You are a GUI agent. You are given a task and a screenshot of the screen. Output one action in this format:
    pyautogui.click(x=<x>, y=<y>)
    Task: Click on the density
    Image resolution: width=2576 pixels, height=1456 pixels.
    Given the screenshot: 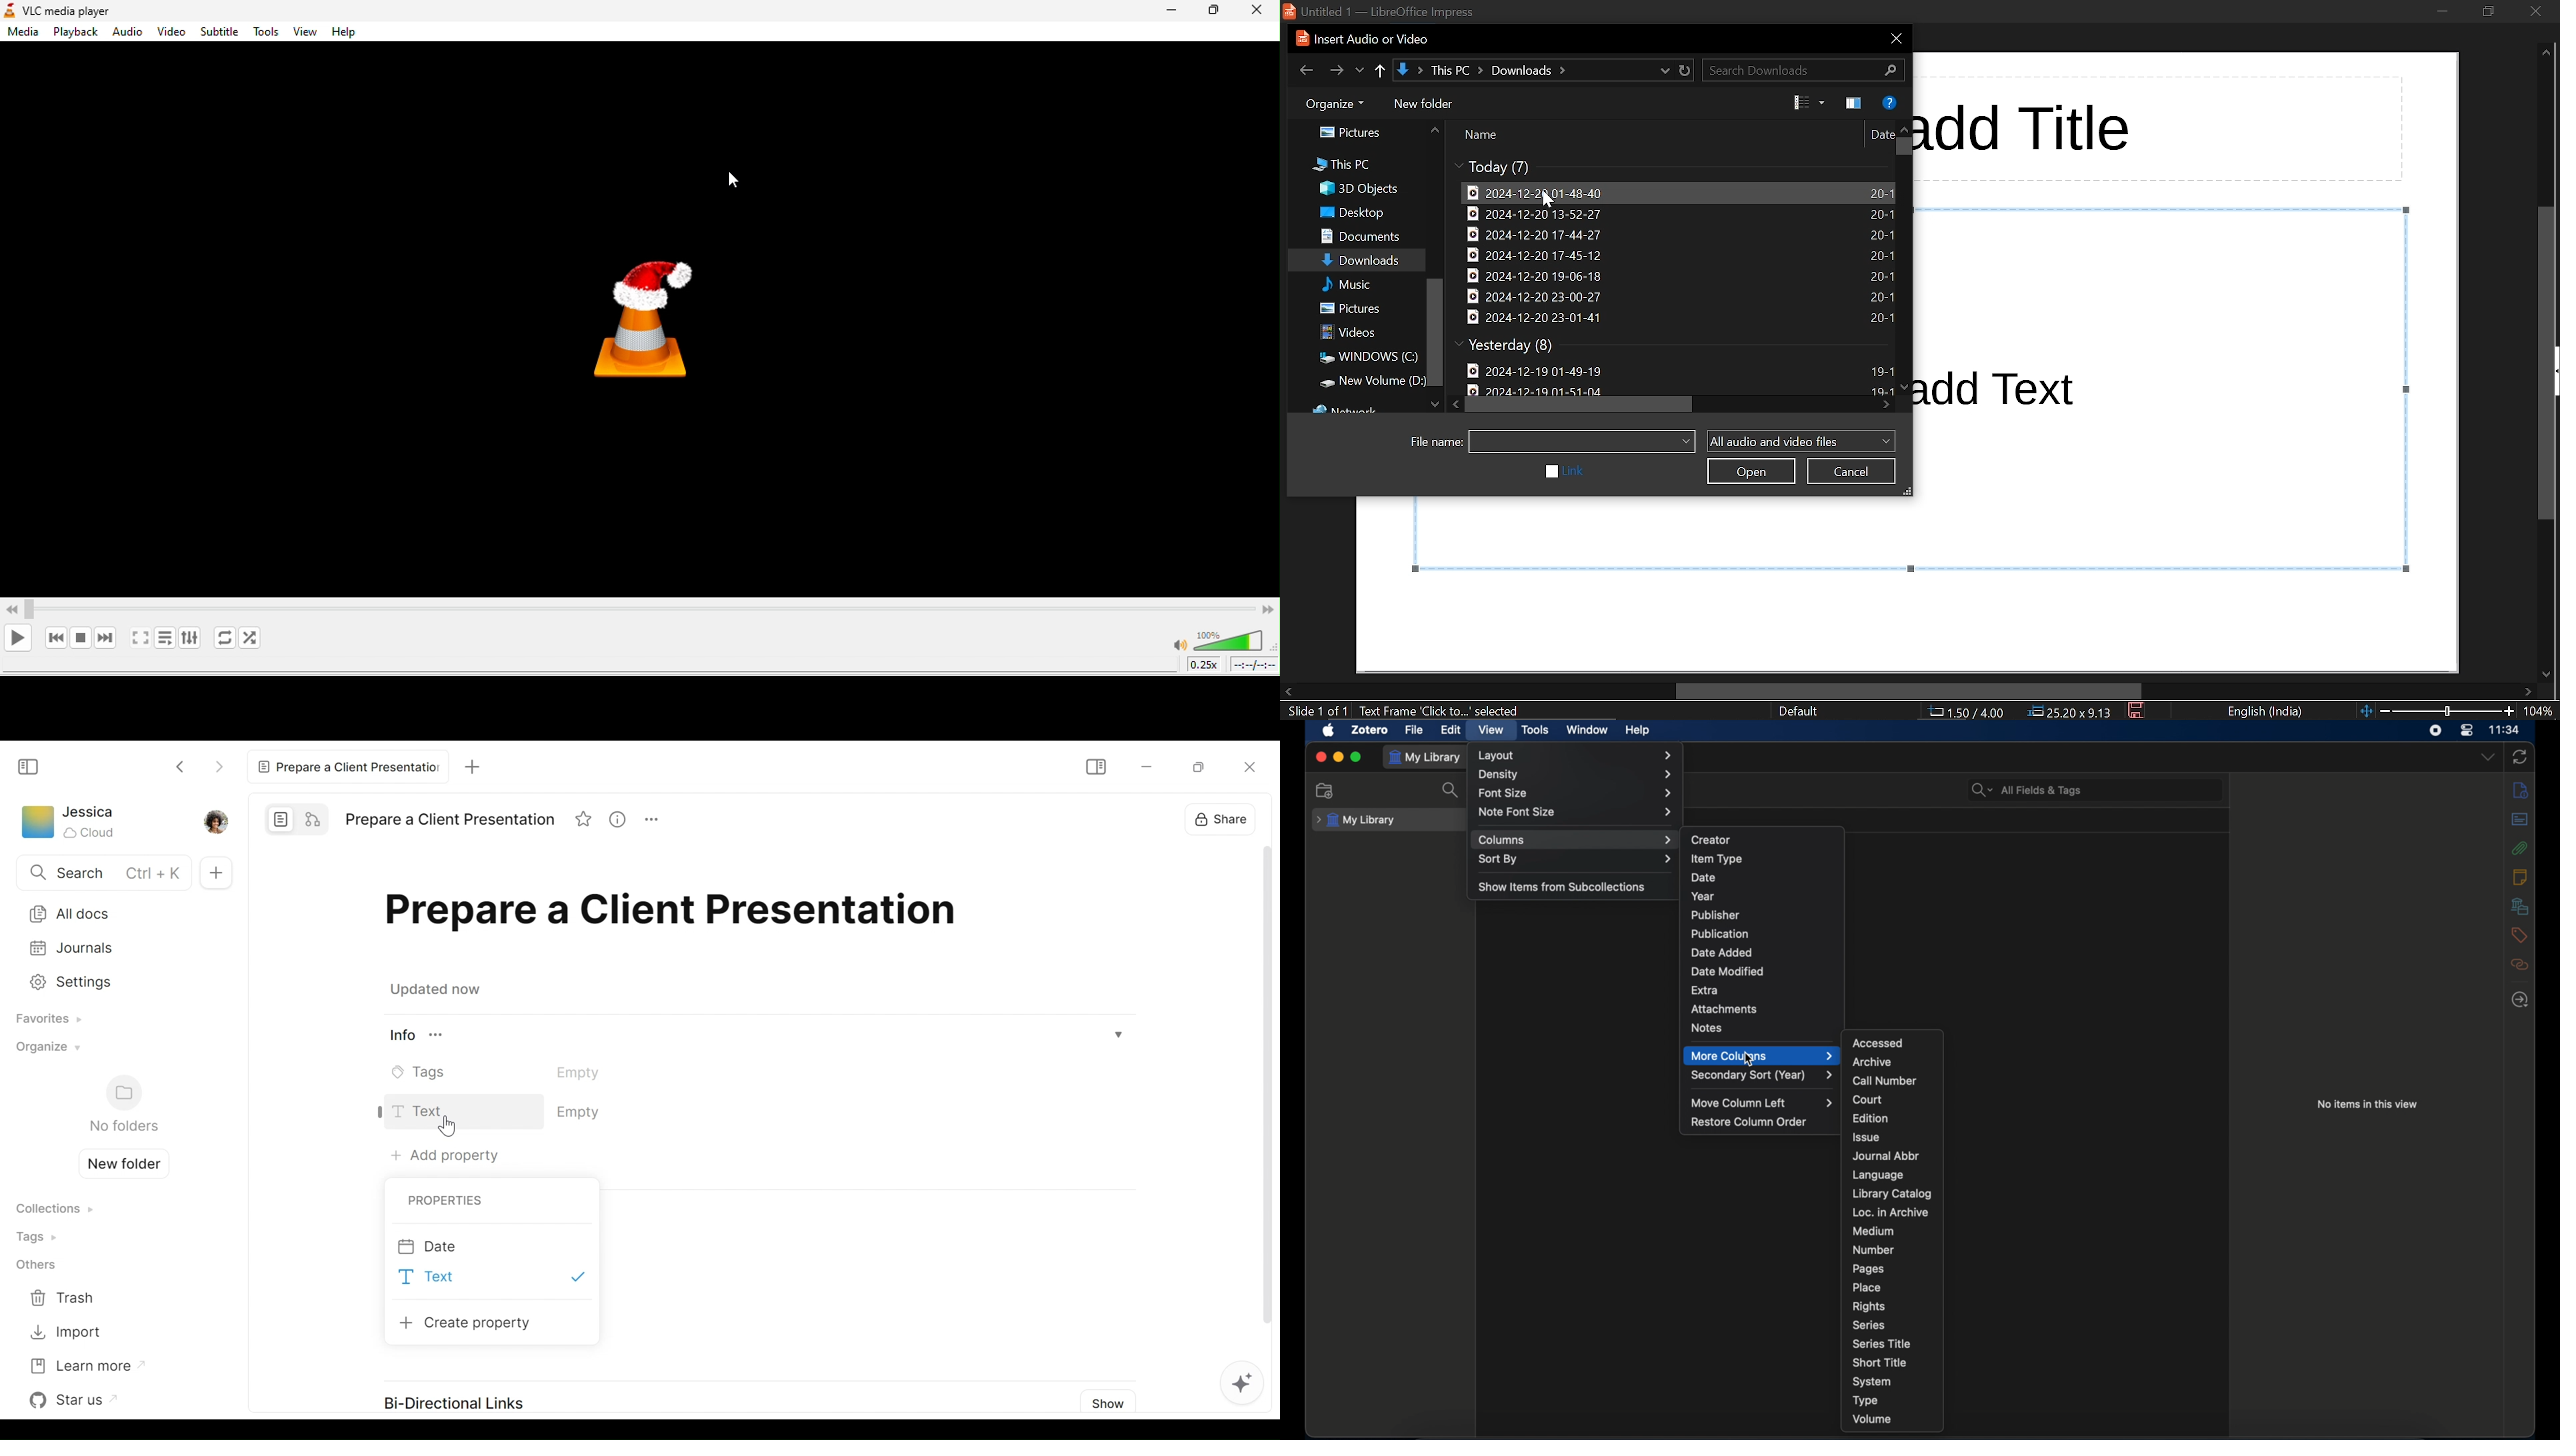 What is the action you would take?
    pyautogui.click(x=1575, y=775)
    